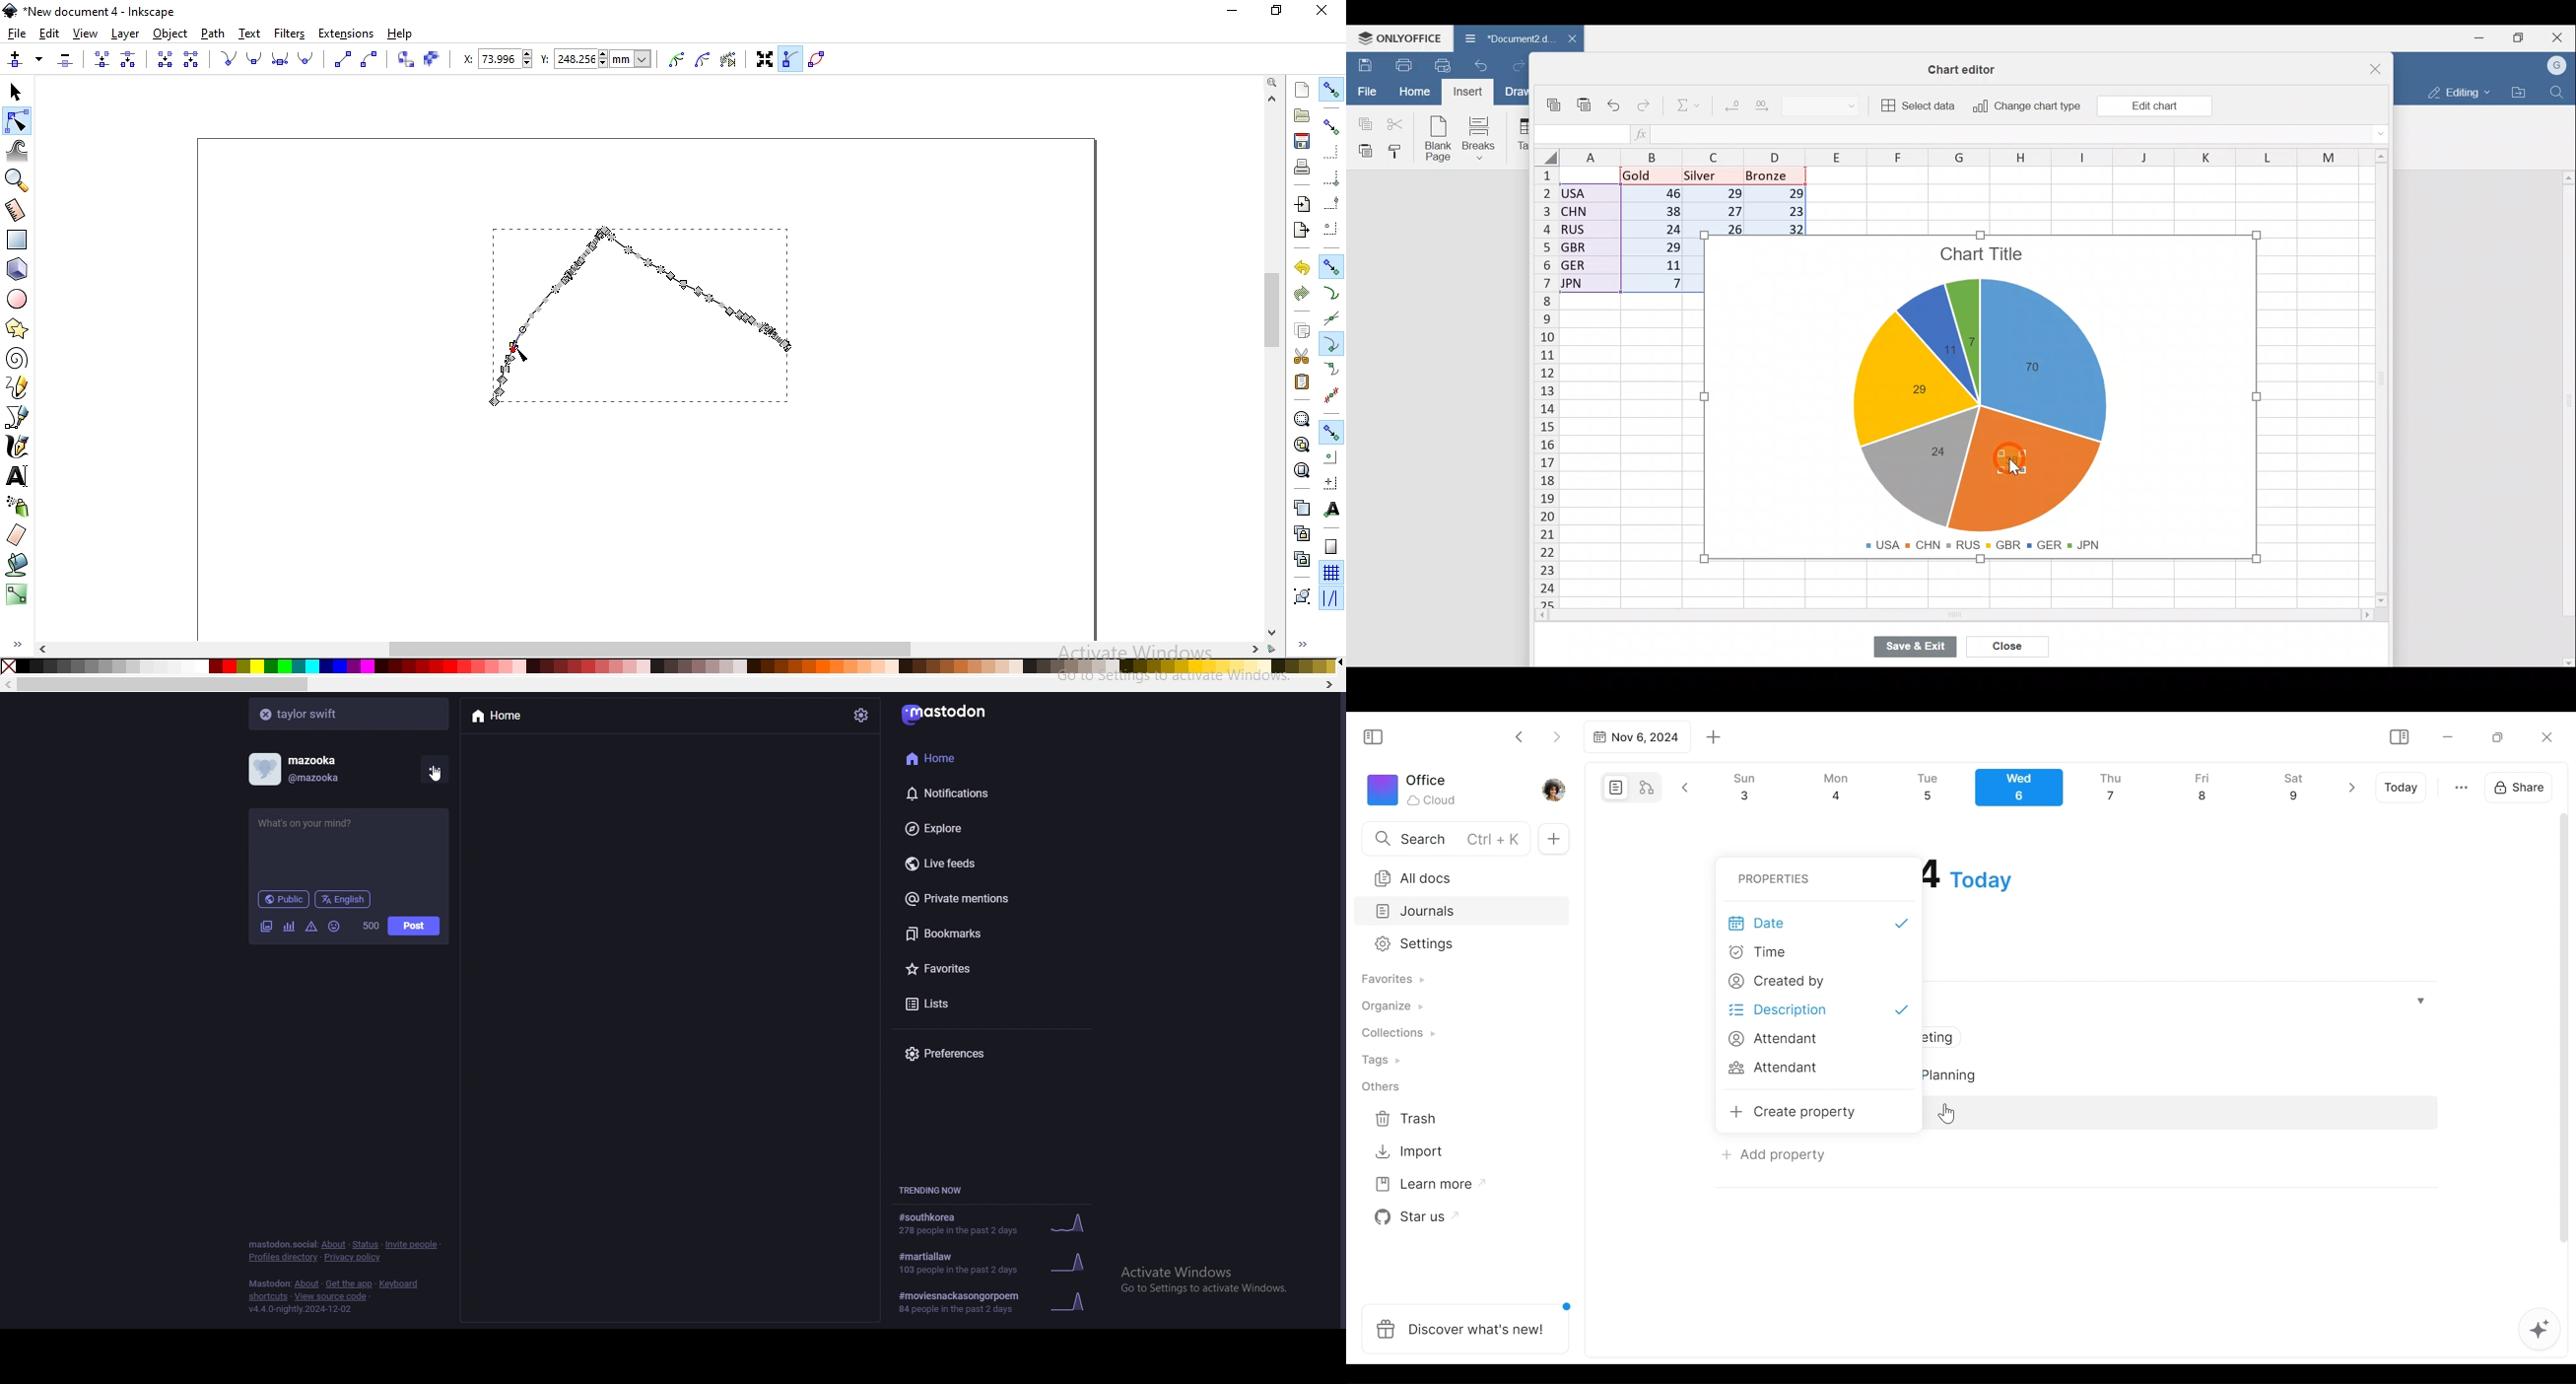 Image resolution: width=2576 pixels, height=1400 pixels. I want to click on Show/Hide Sidebar, so click(2399, 737).